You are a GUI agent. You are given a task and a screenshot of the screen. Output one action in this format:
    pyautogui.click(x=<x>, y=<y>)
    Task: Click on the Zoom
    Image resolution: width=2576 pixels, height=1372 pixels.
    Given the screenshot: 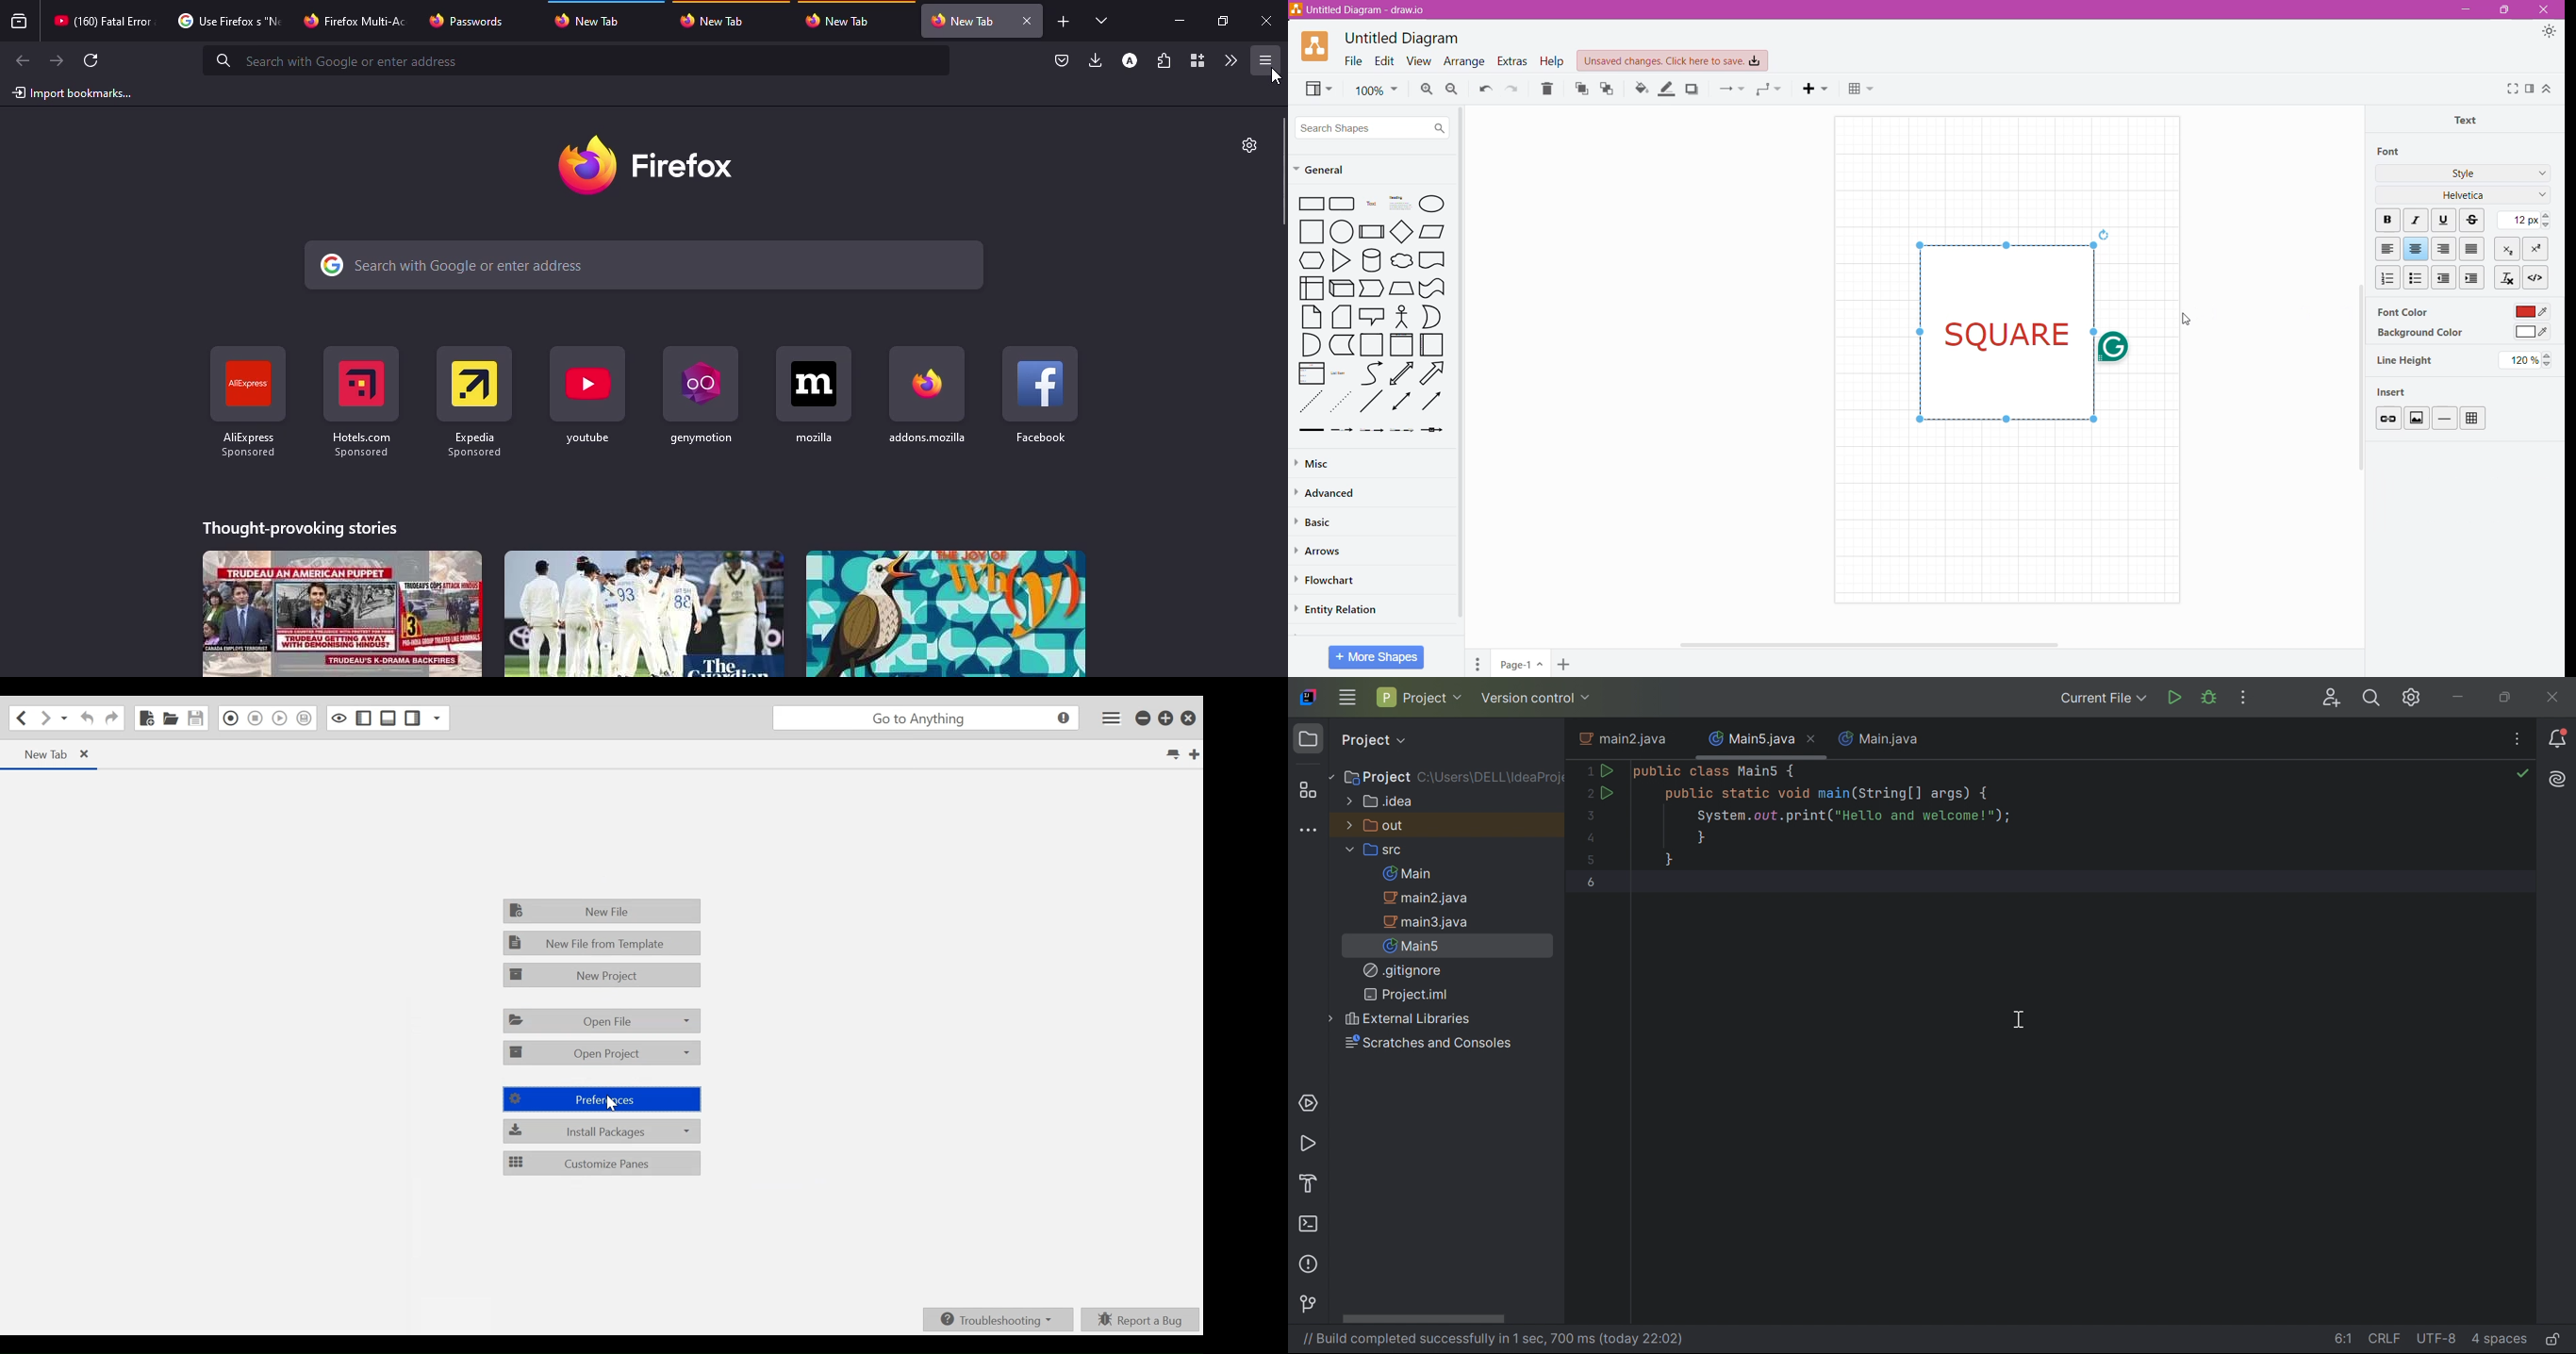 What is the action you would take?
    pyautogui.click(x=1376, y=86)
    